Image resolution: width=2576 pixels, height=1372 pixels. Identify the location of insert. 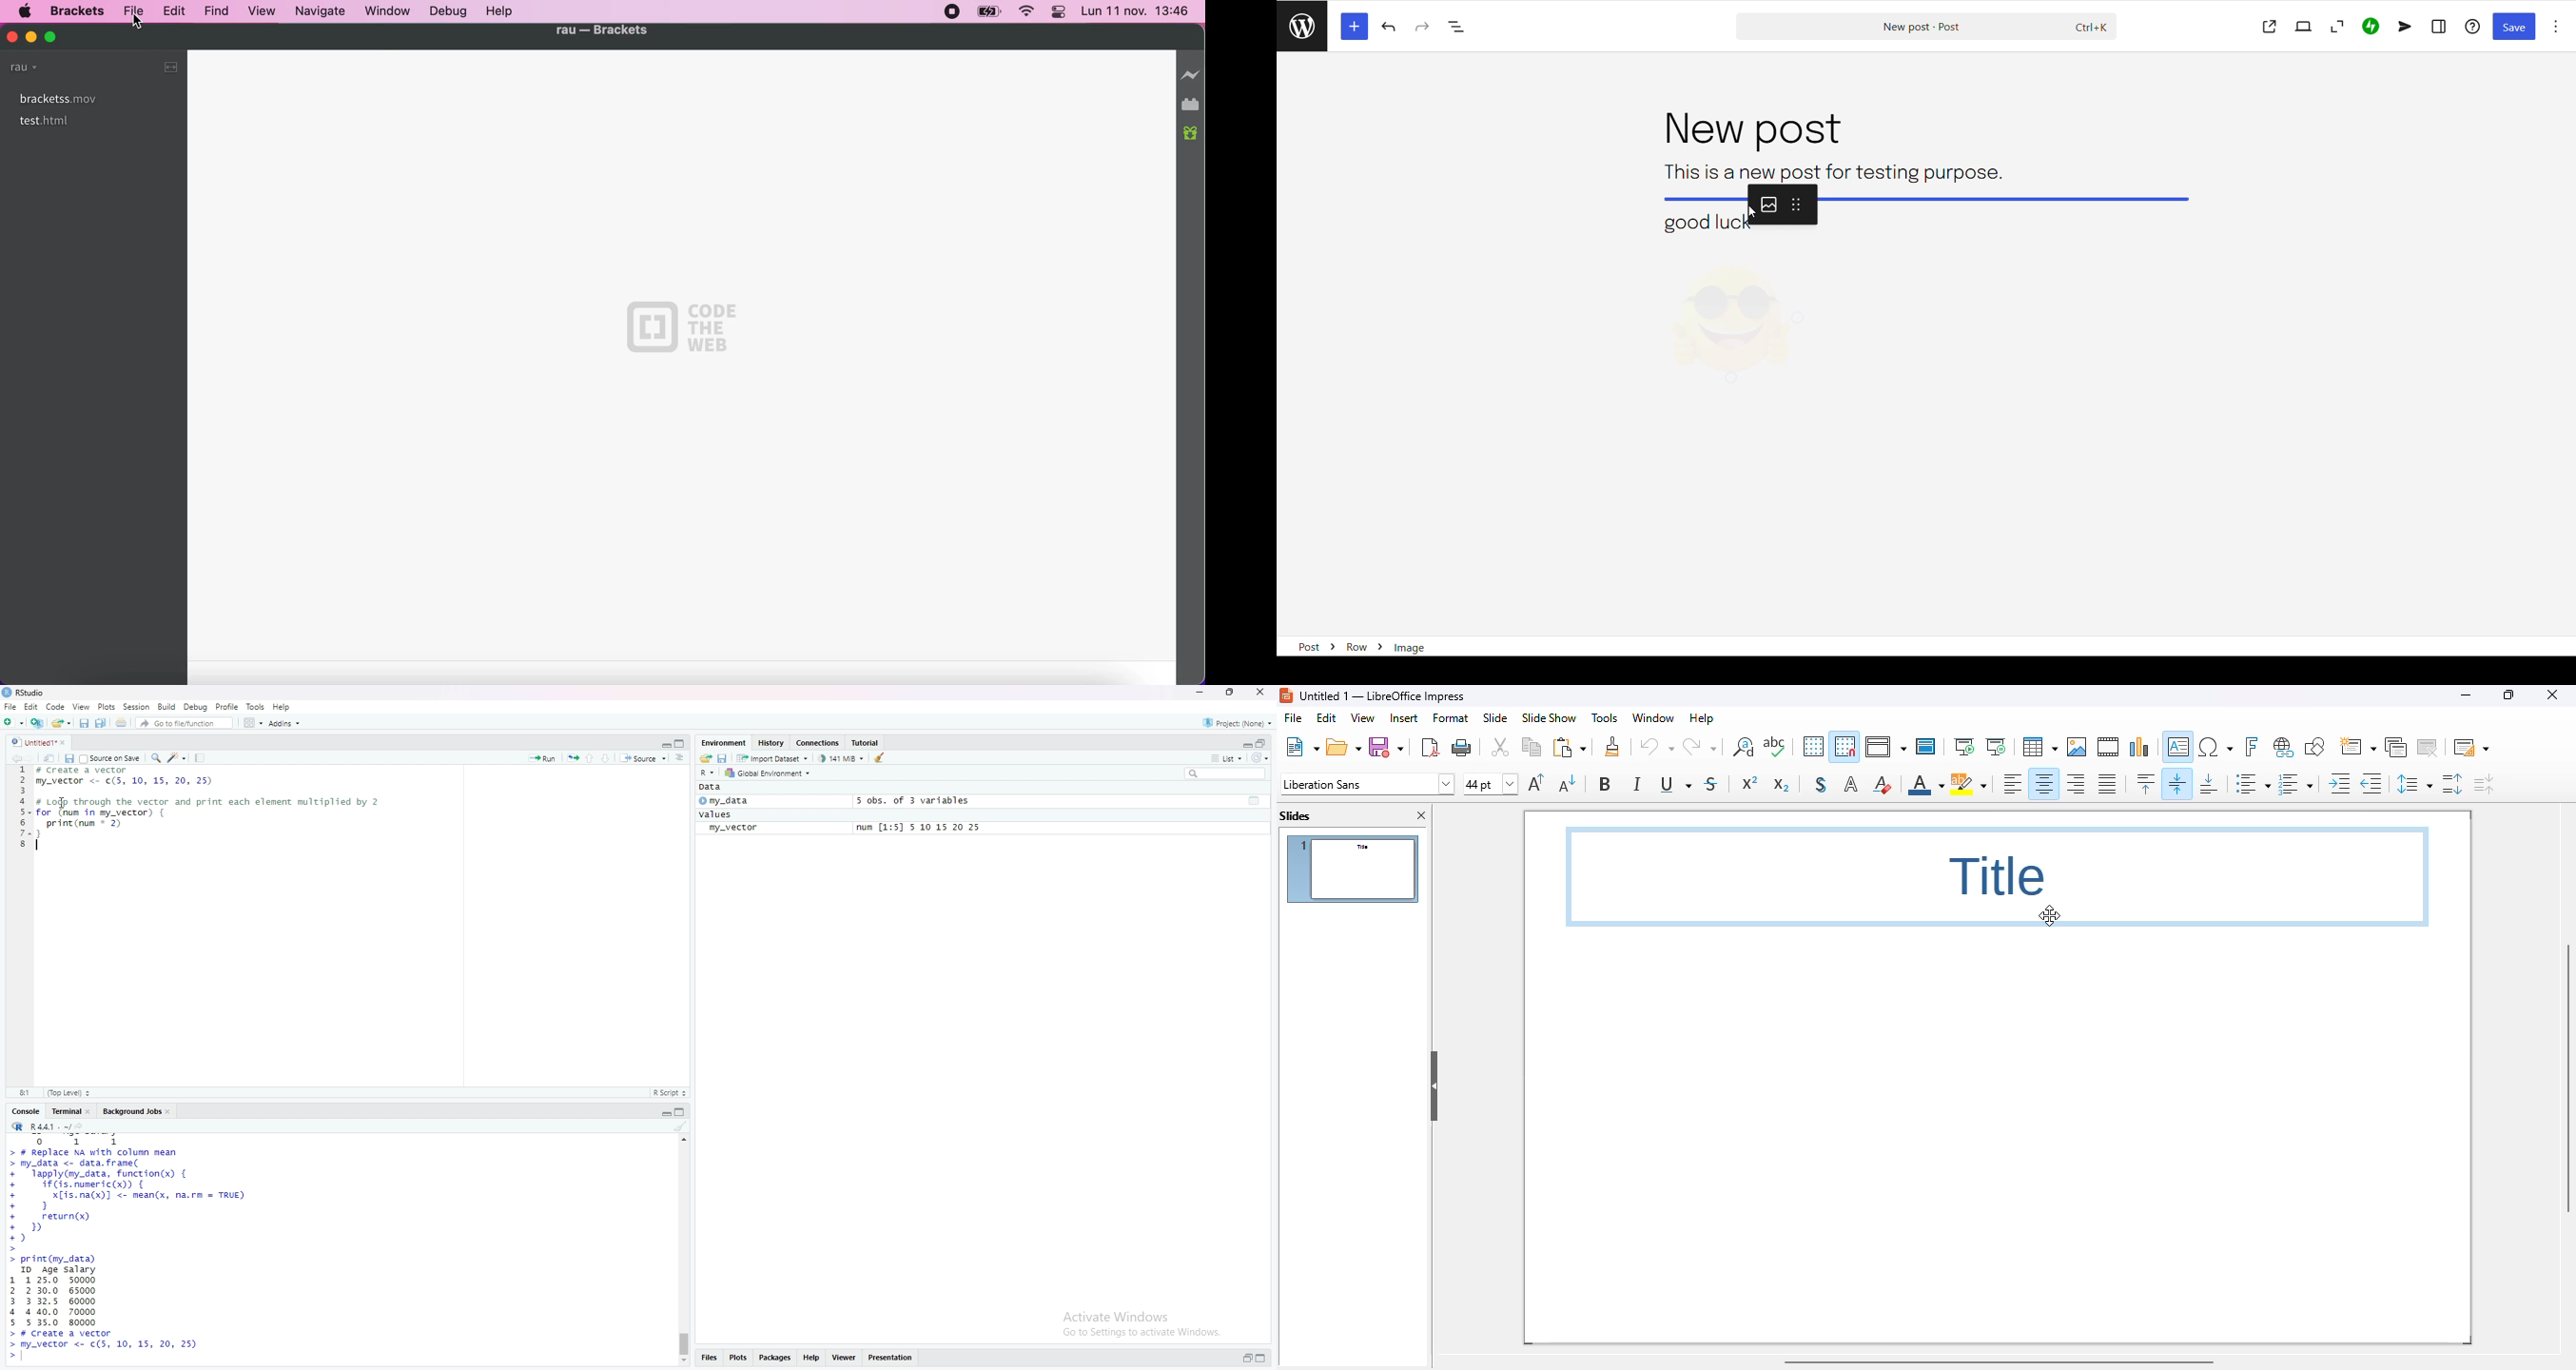
(1404, 718).